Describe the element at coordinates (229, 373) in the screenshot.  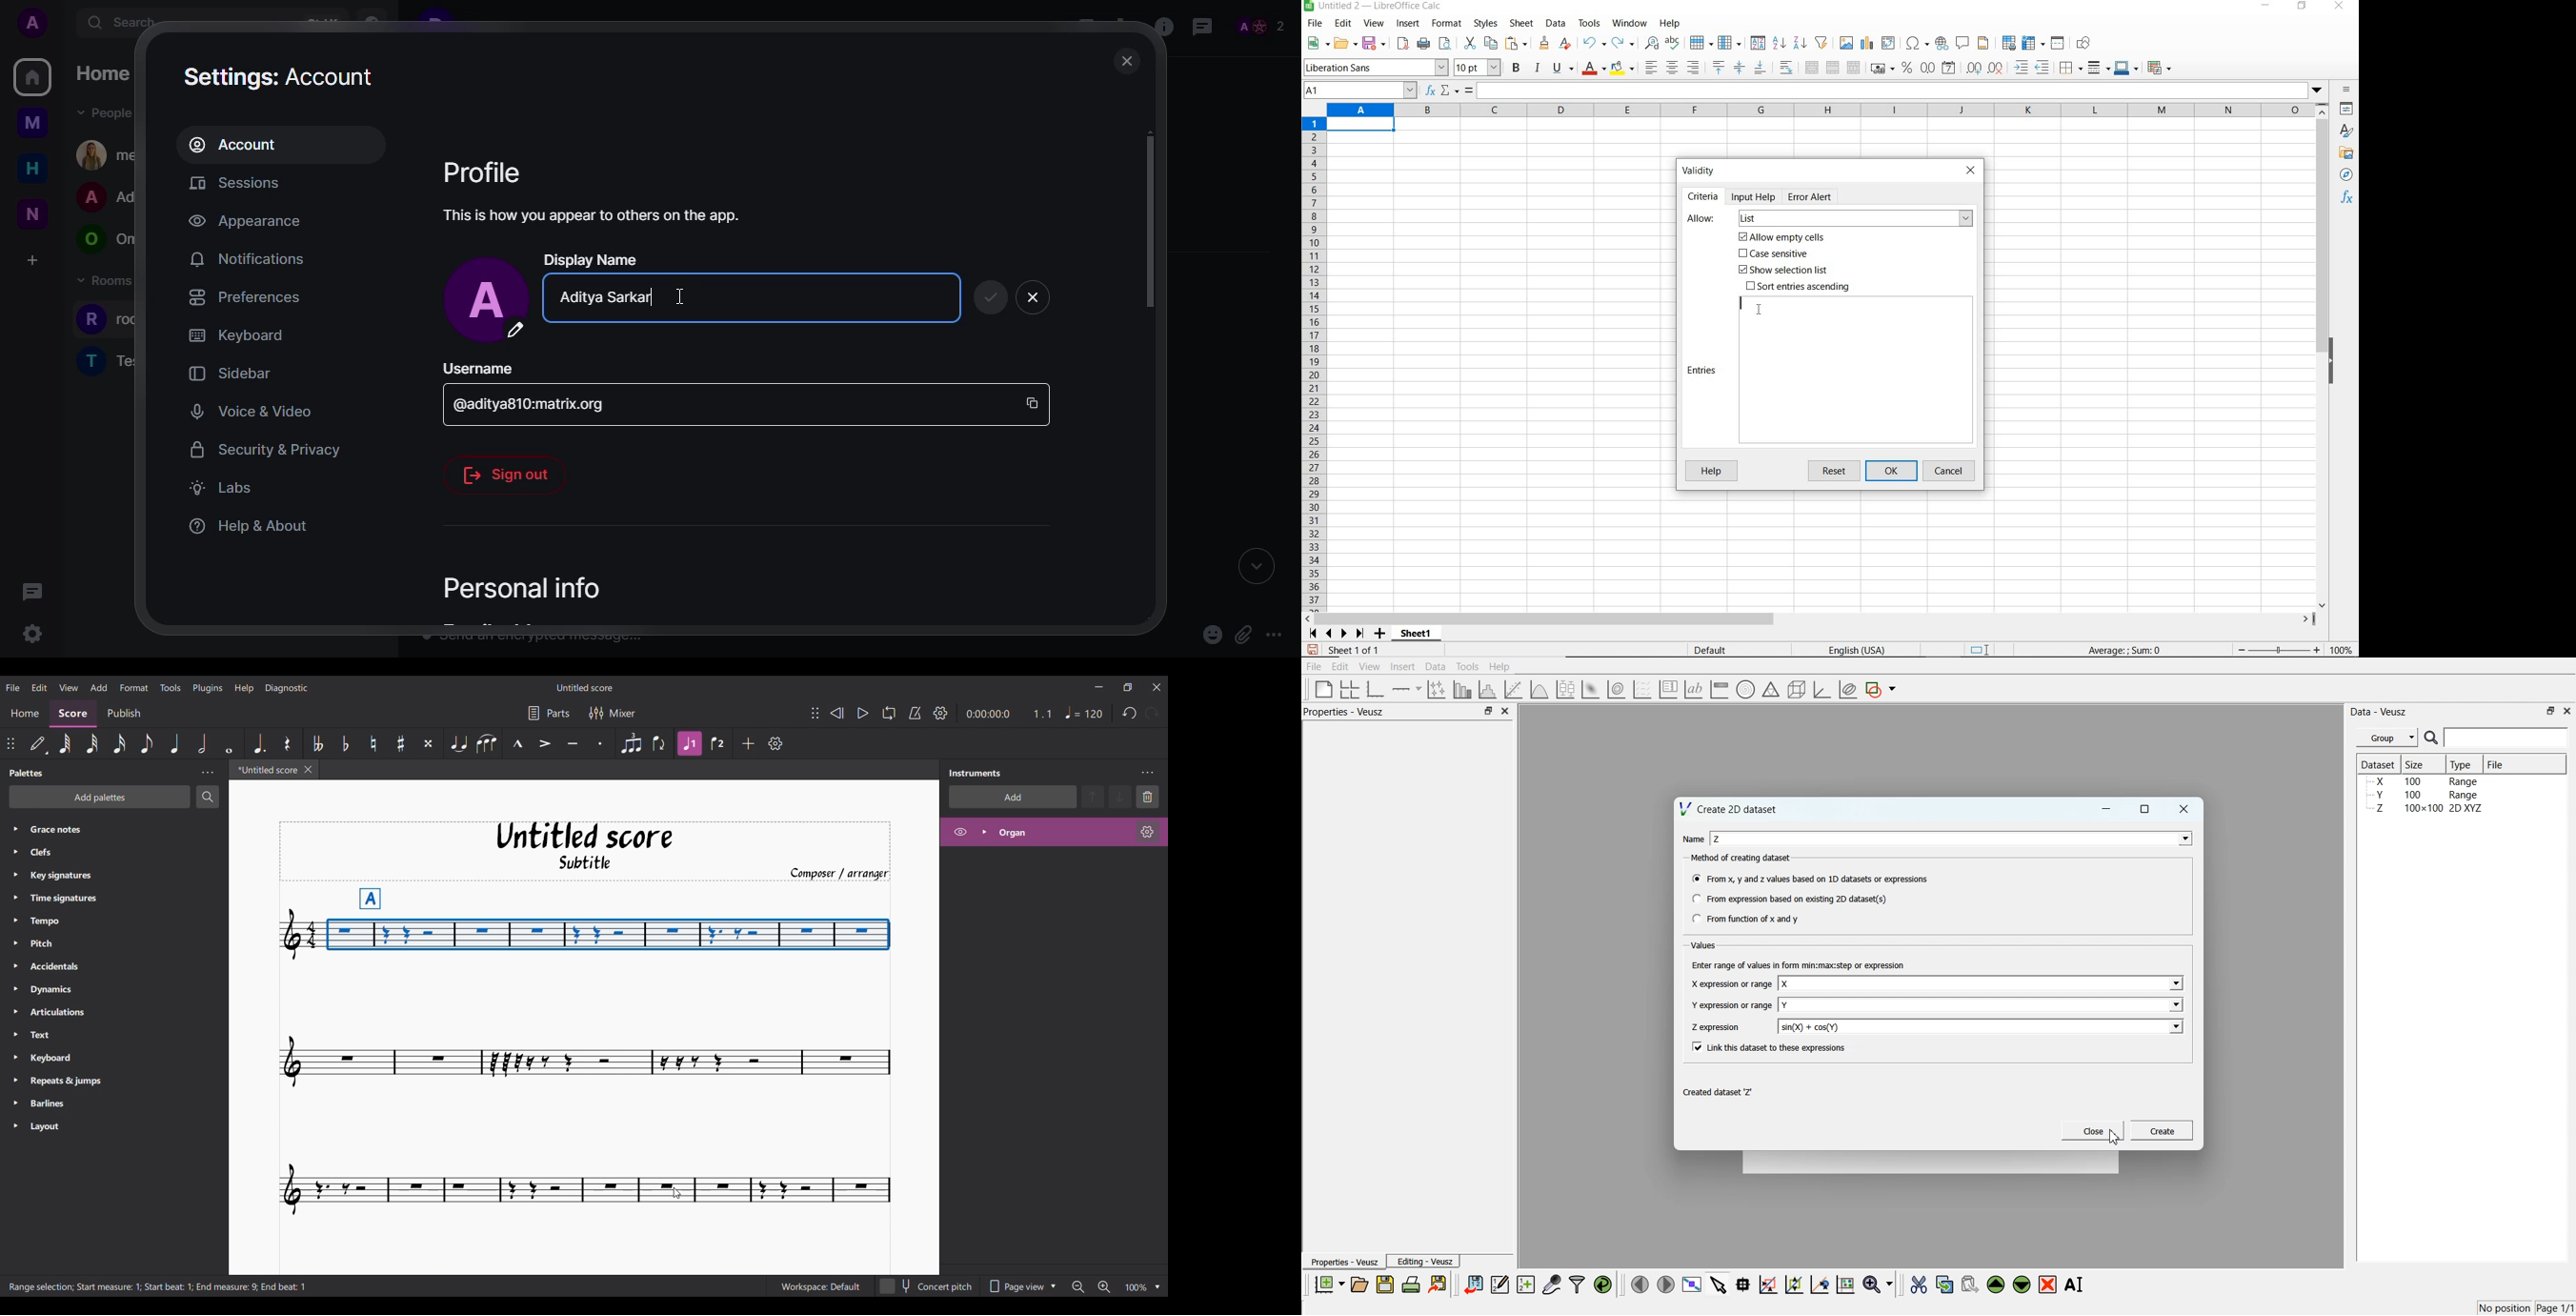
I see `sidebar` at that location.